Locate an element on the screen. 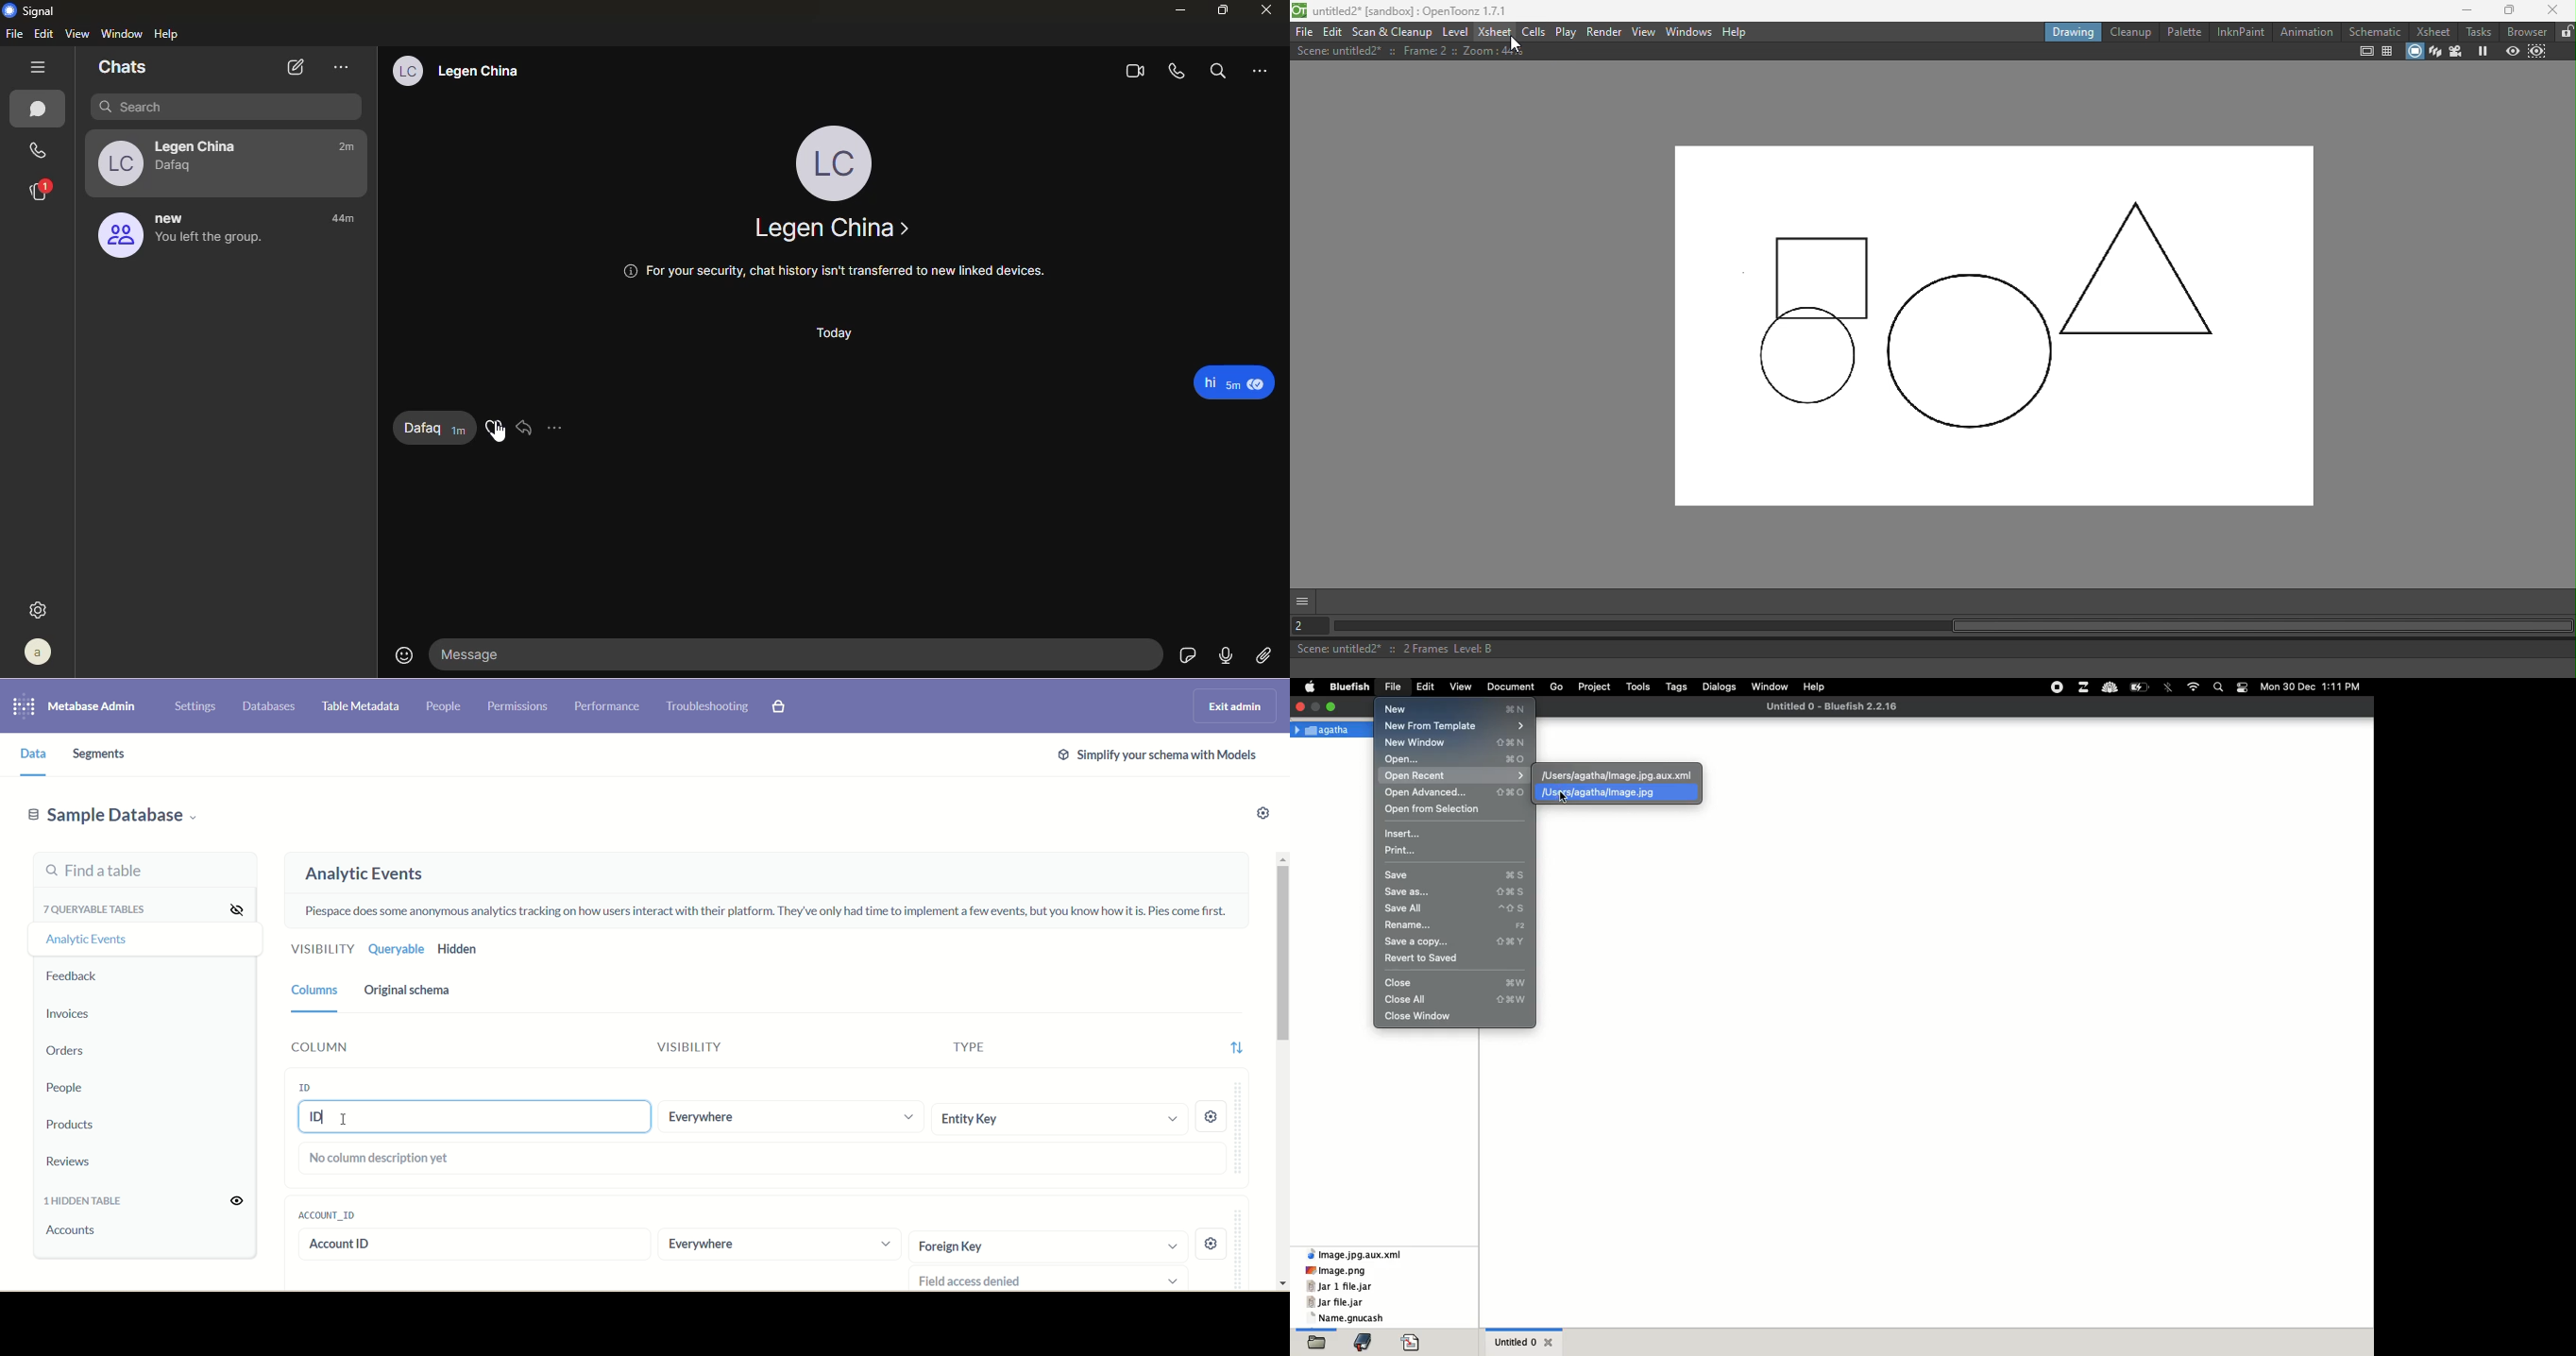  Horizontal scroll bar is located at coordinates (1953, 627).